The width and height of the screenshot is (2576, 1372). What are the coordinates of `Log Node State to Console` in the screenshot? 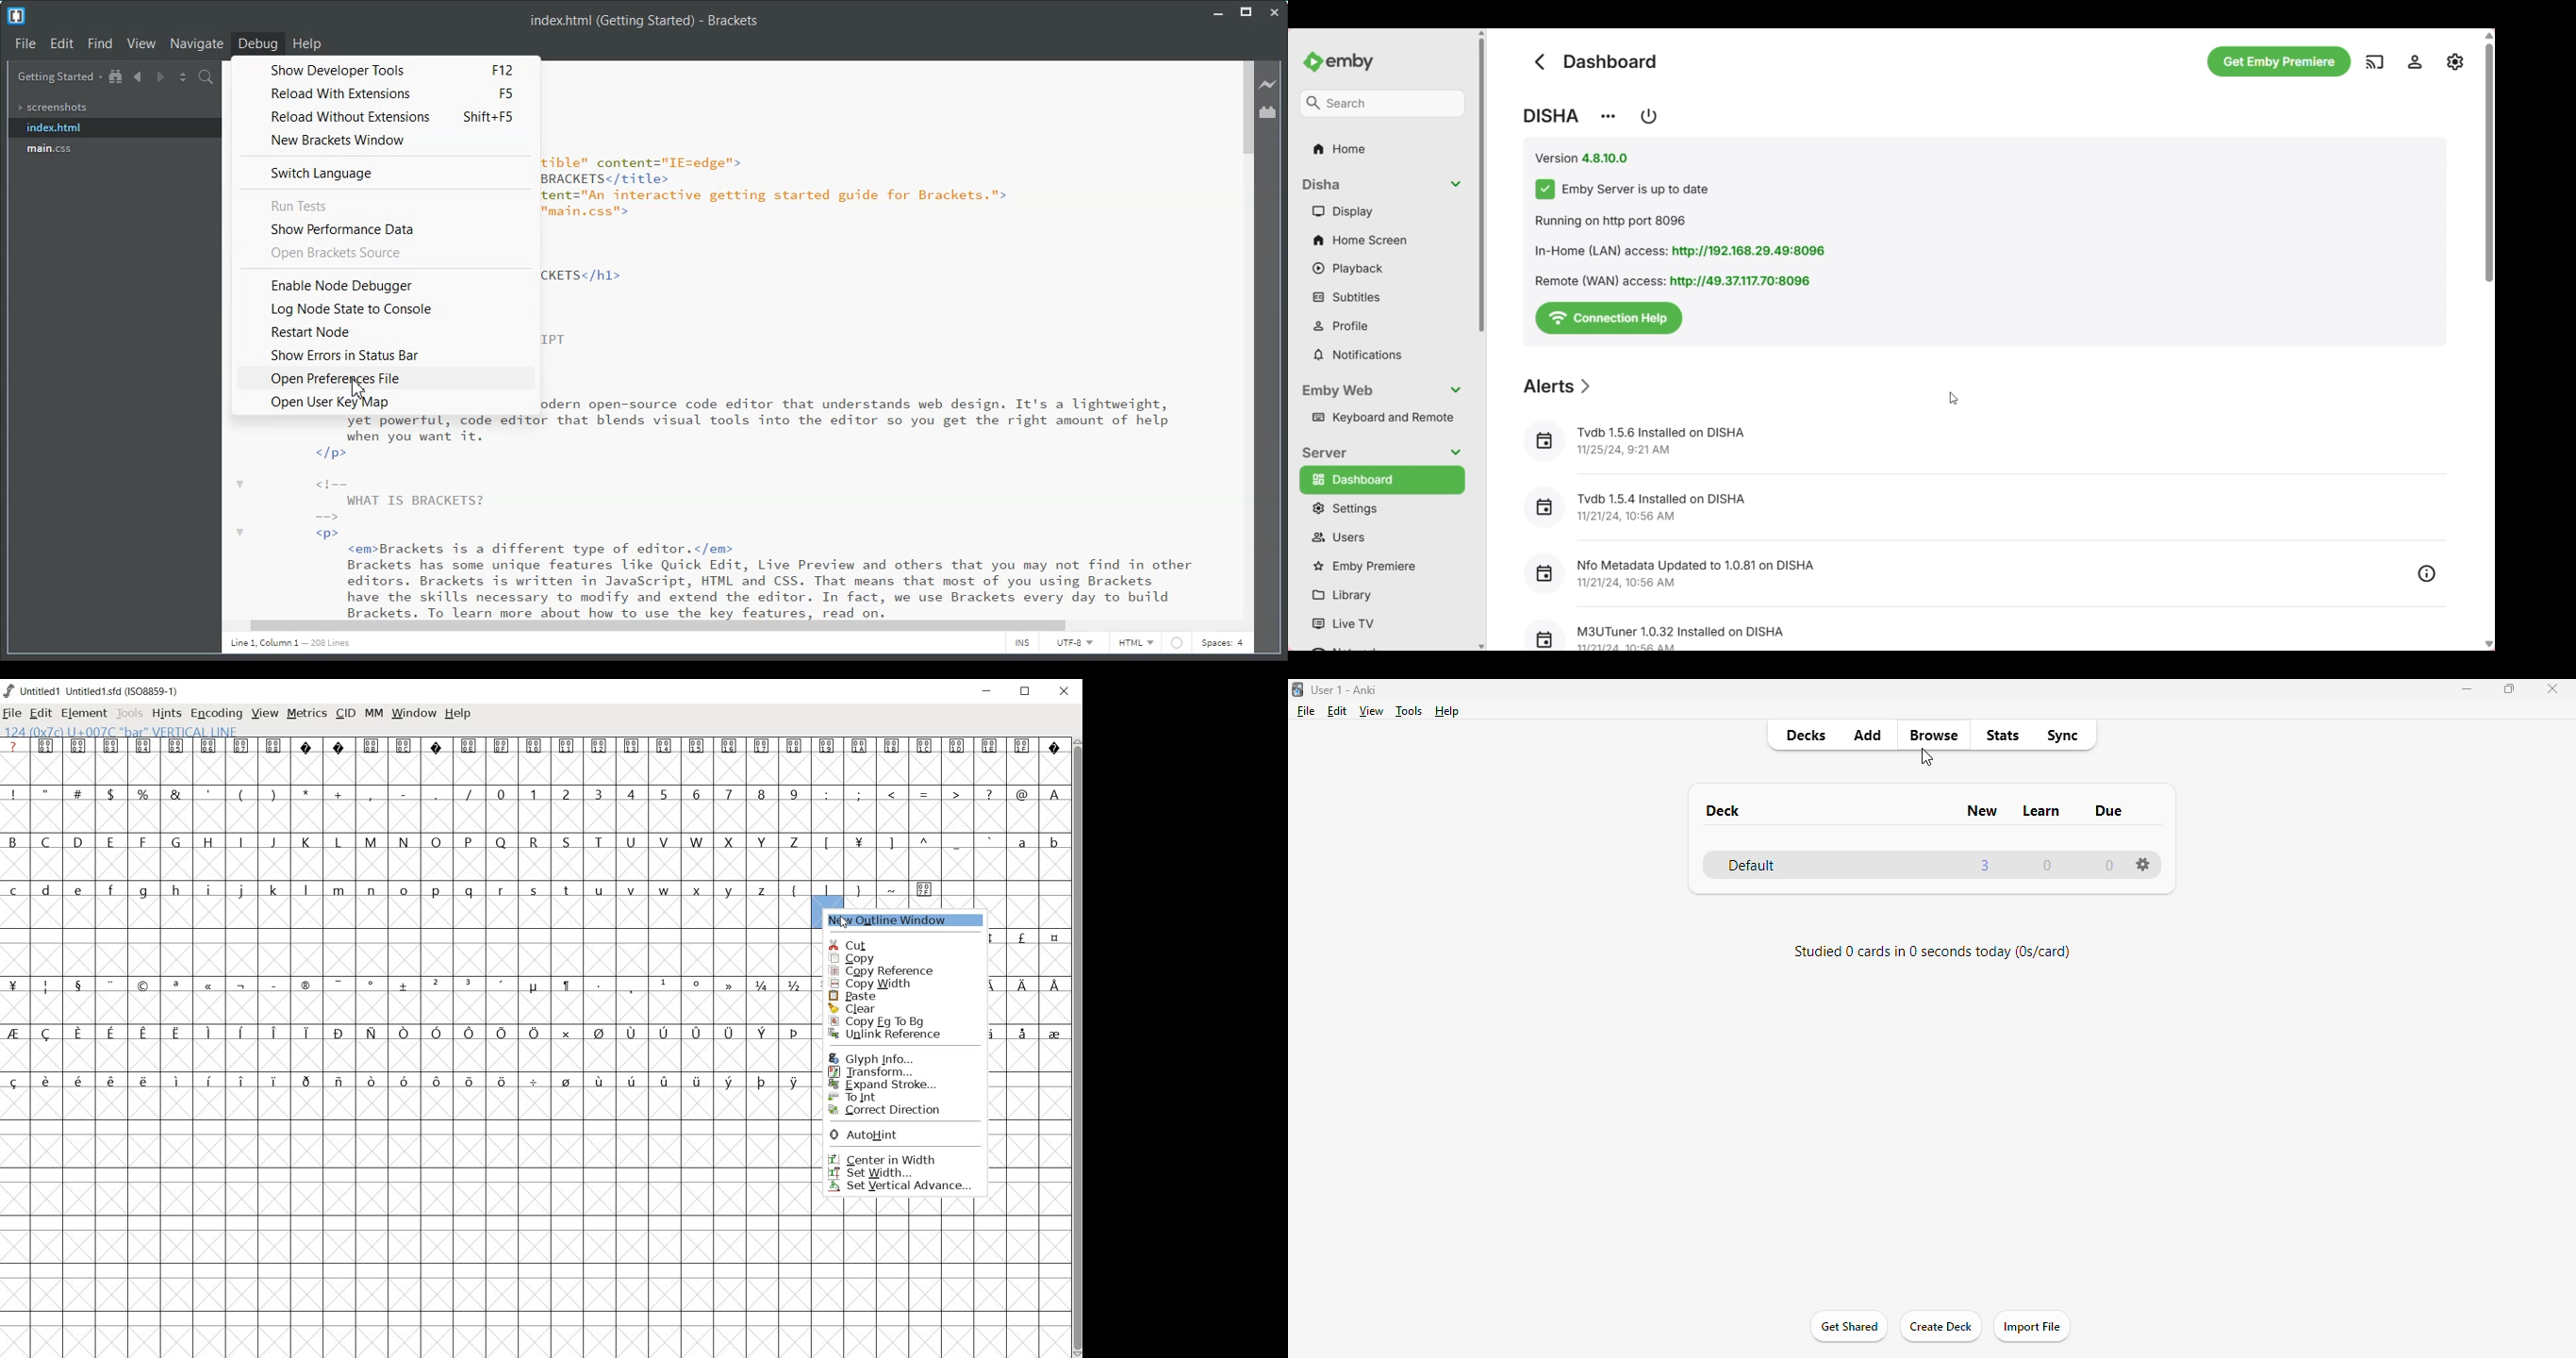 It's located at (382, 308).